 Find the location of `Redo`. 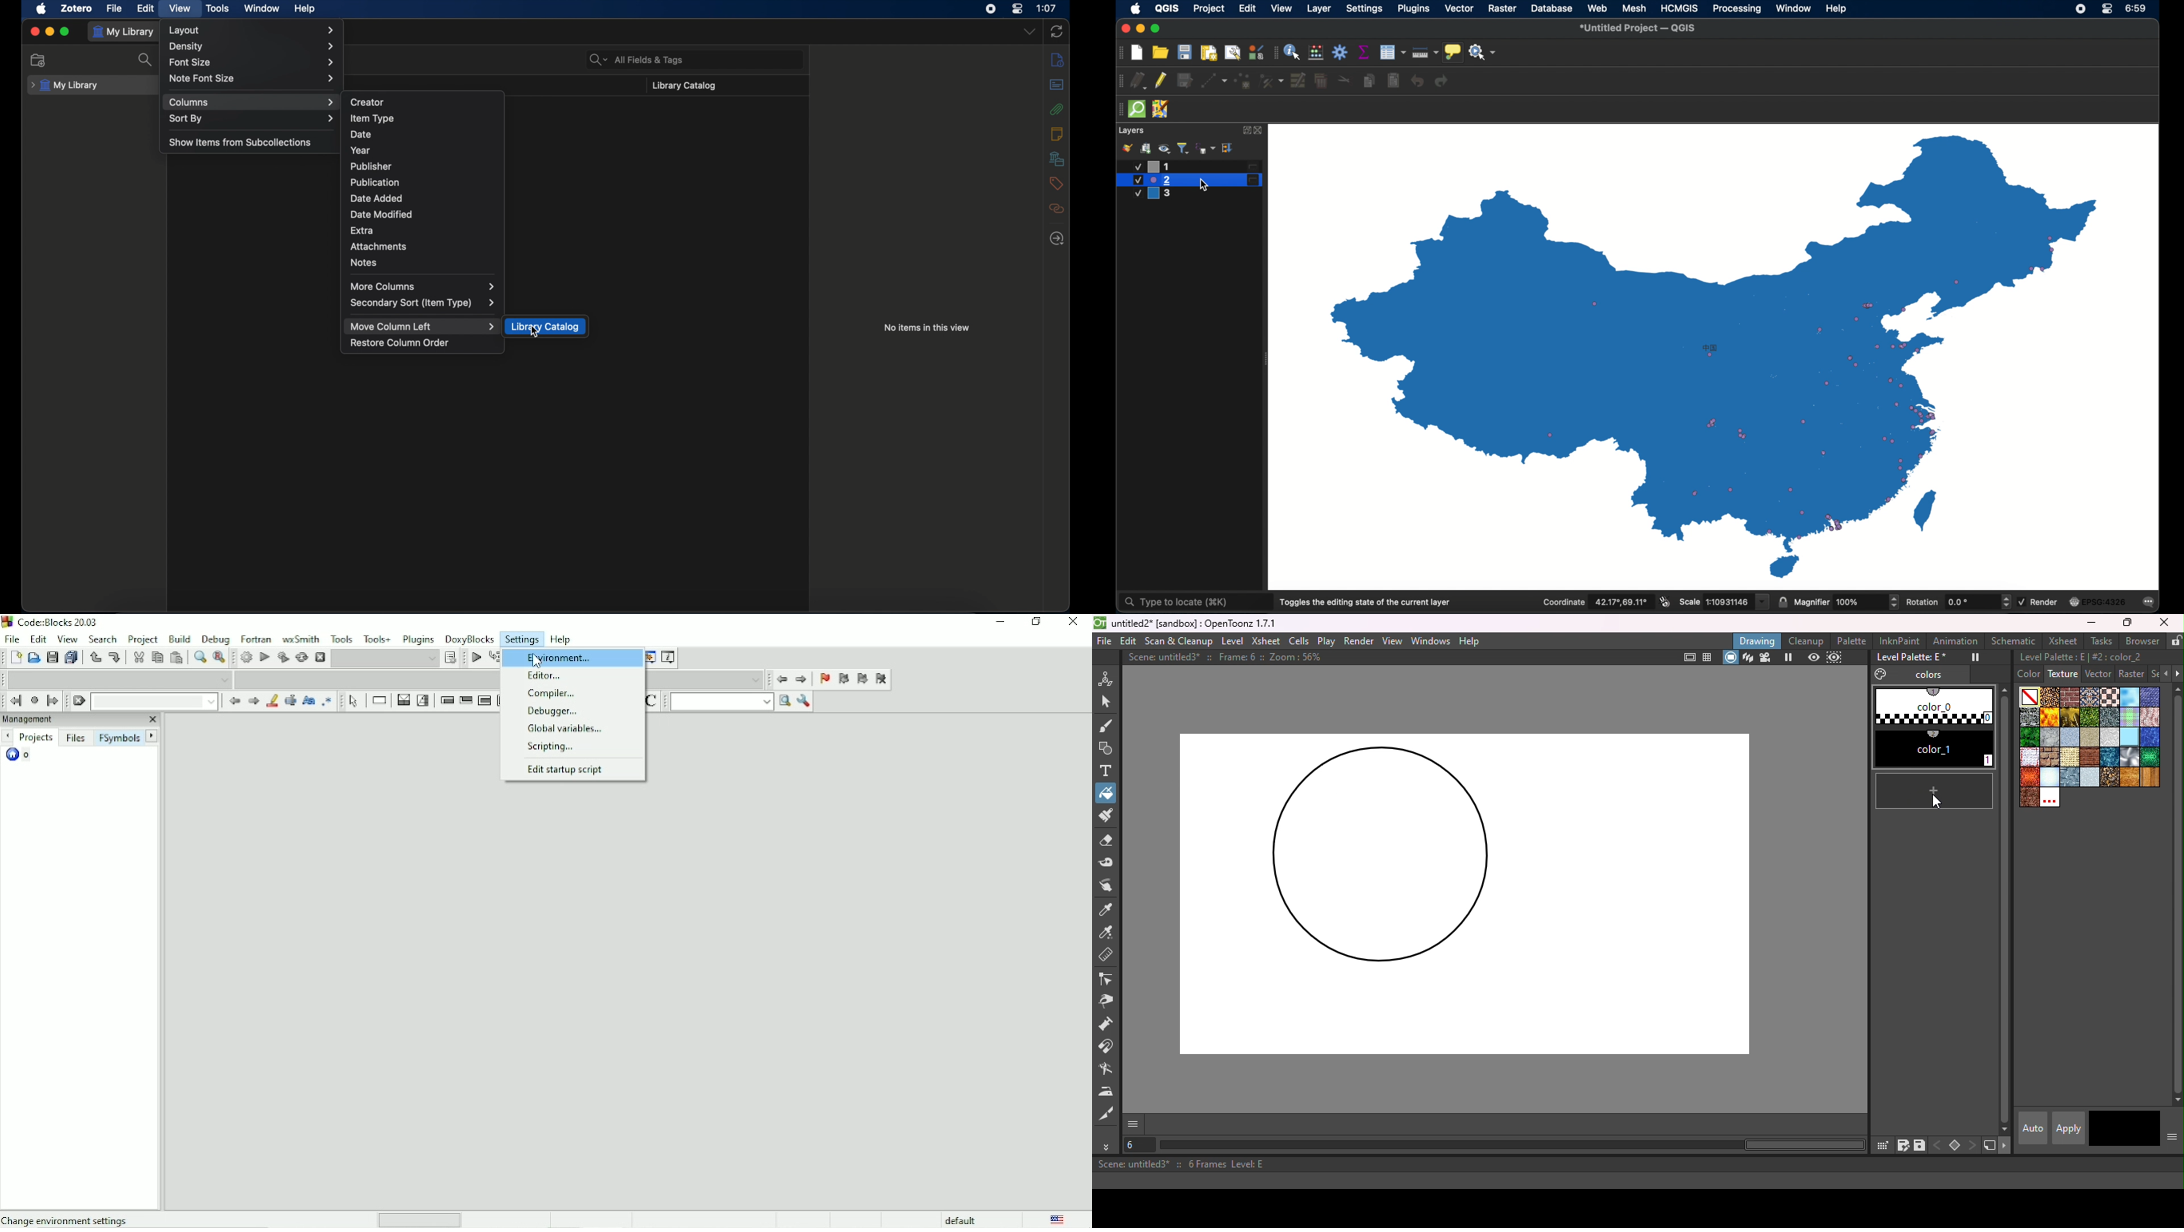

Redo is located at coordinates (115, 657).